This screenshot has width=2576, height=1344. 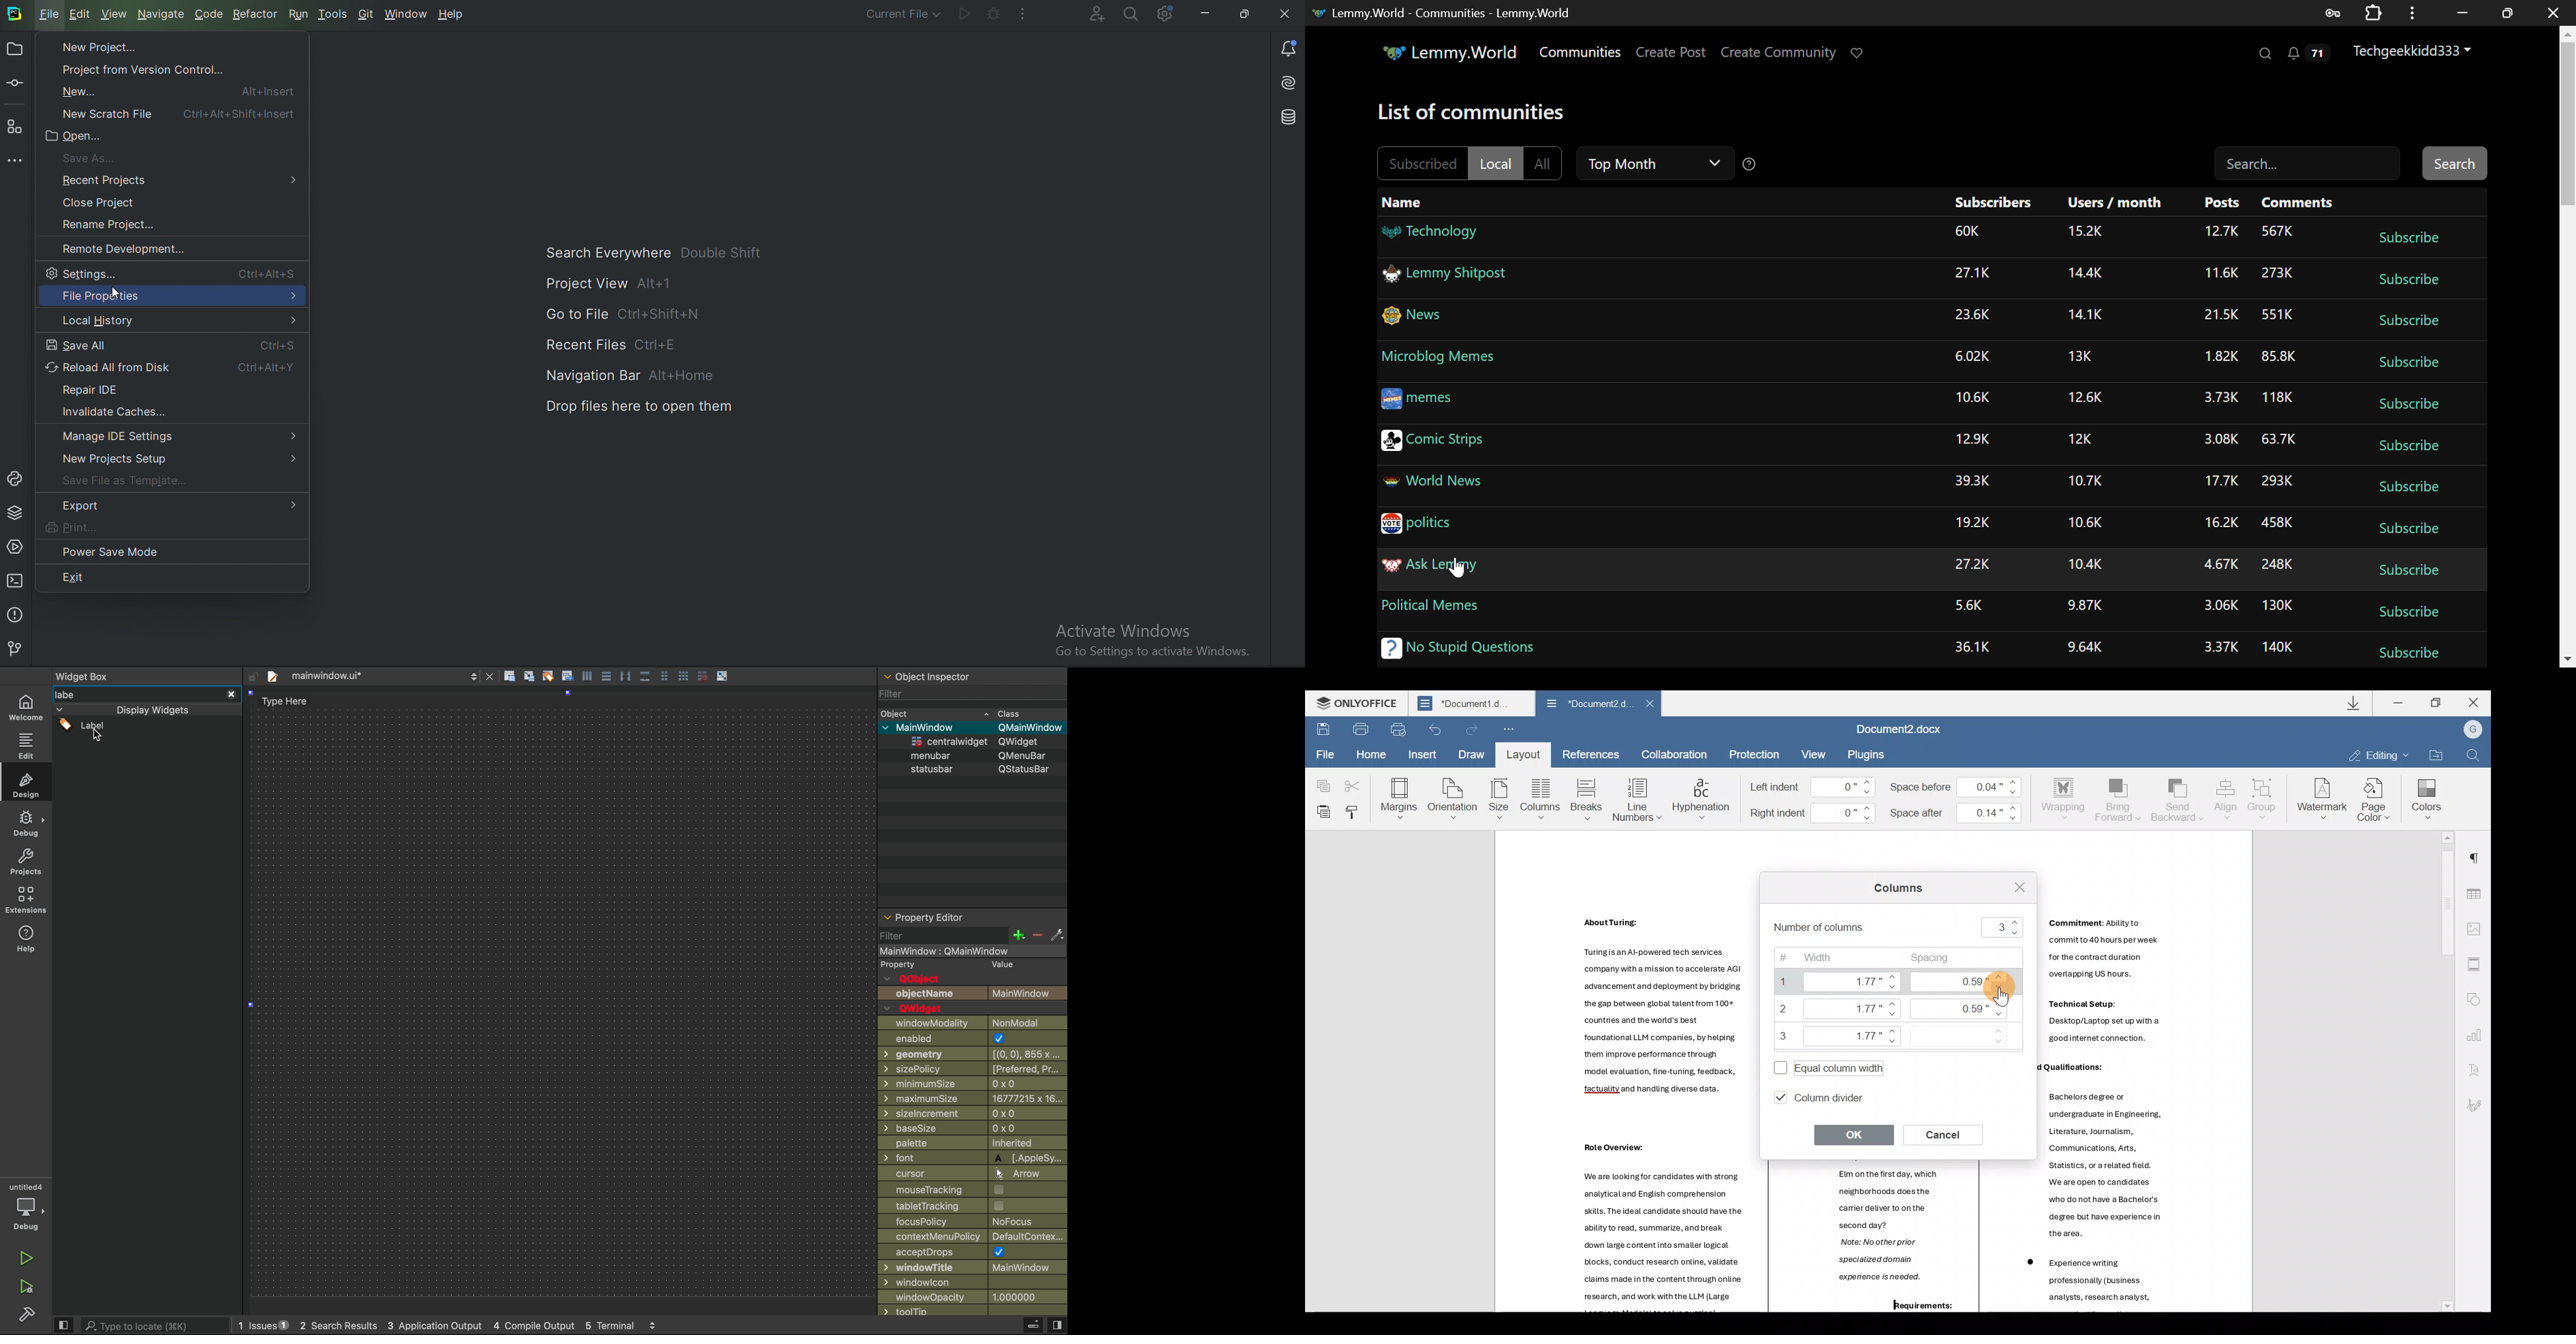 I want to click on subscribe, so click(x=2410, y=362).